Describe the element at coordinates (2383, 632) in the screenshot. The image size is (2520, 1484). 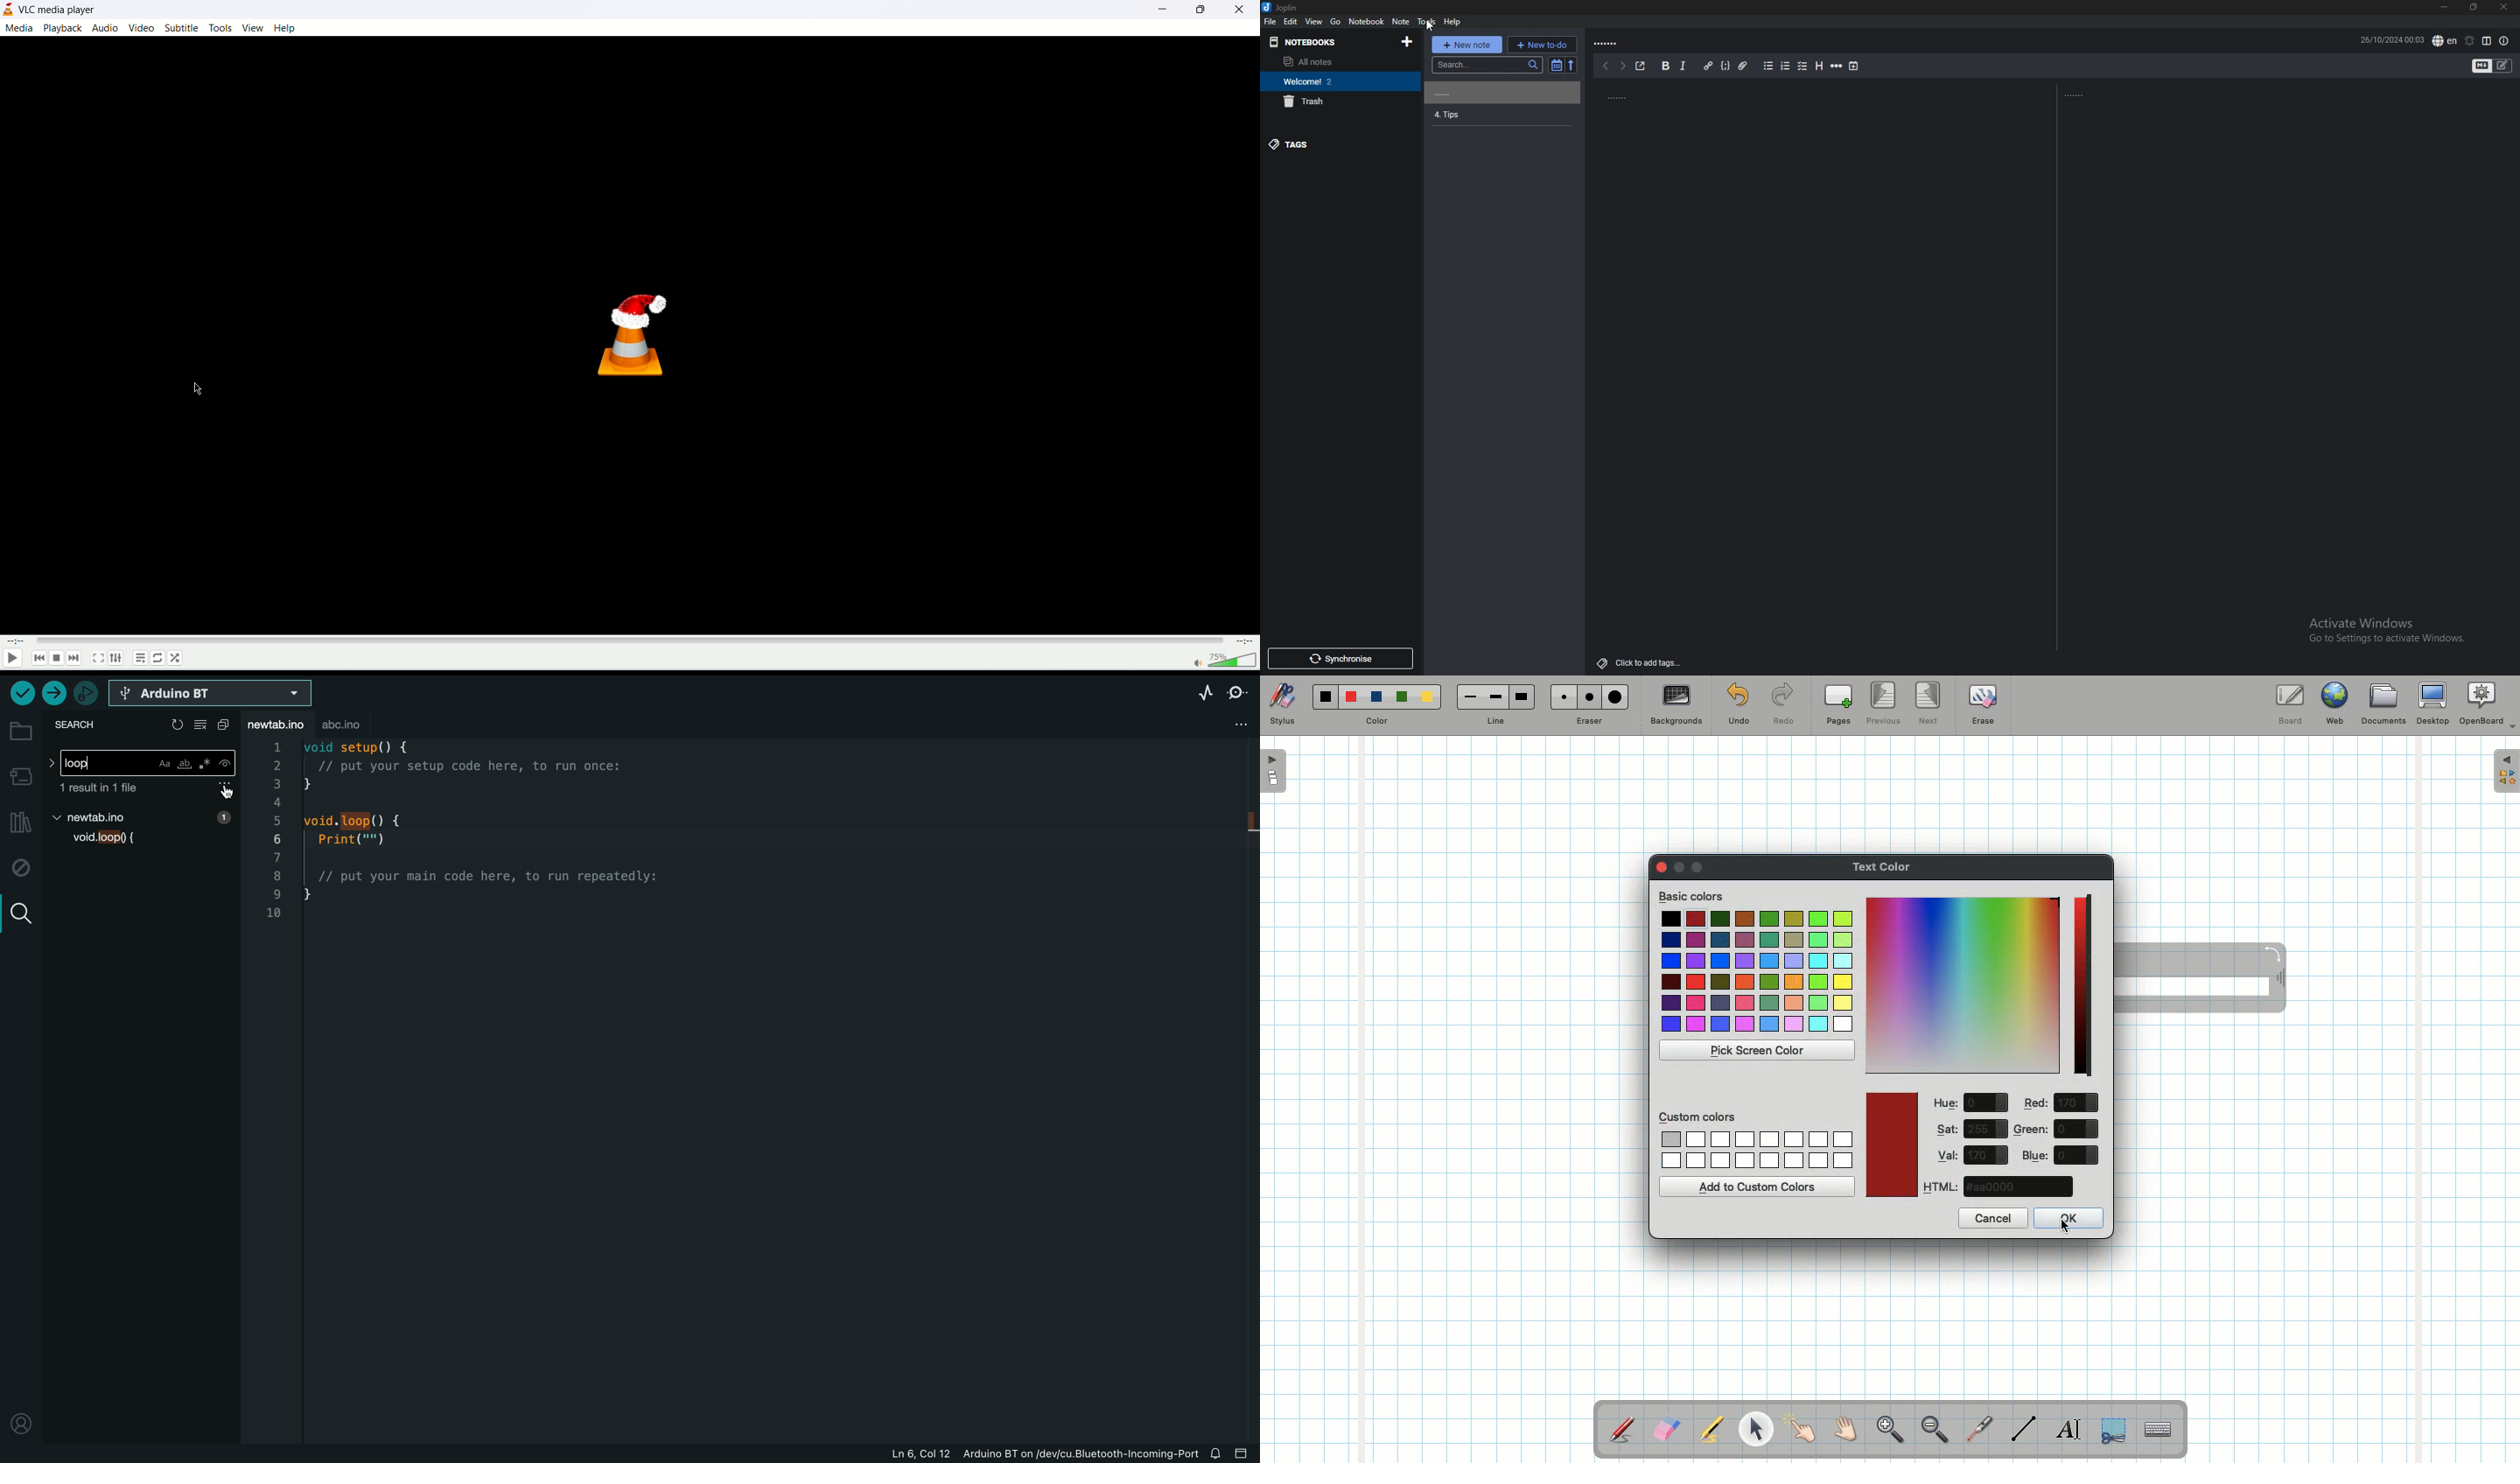
I see `` at that location.